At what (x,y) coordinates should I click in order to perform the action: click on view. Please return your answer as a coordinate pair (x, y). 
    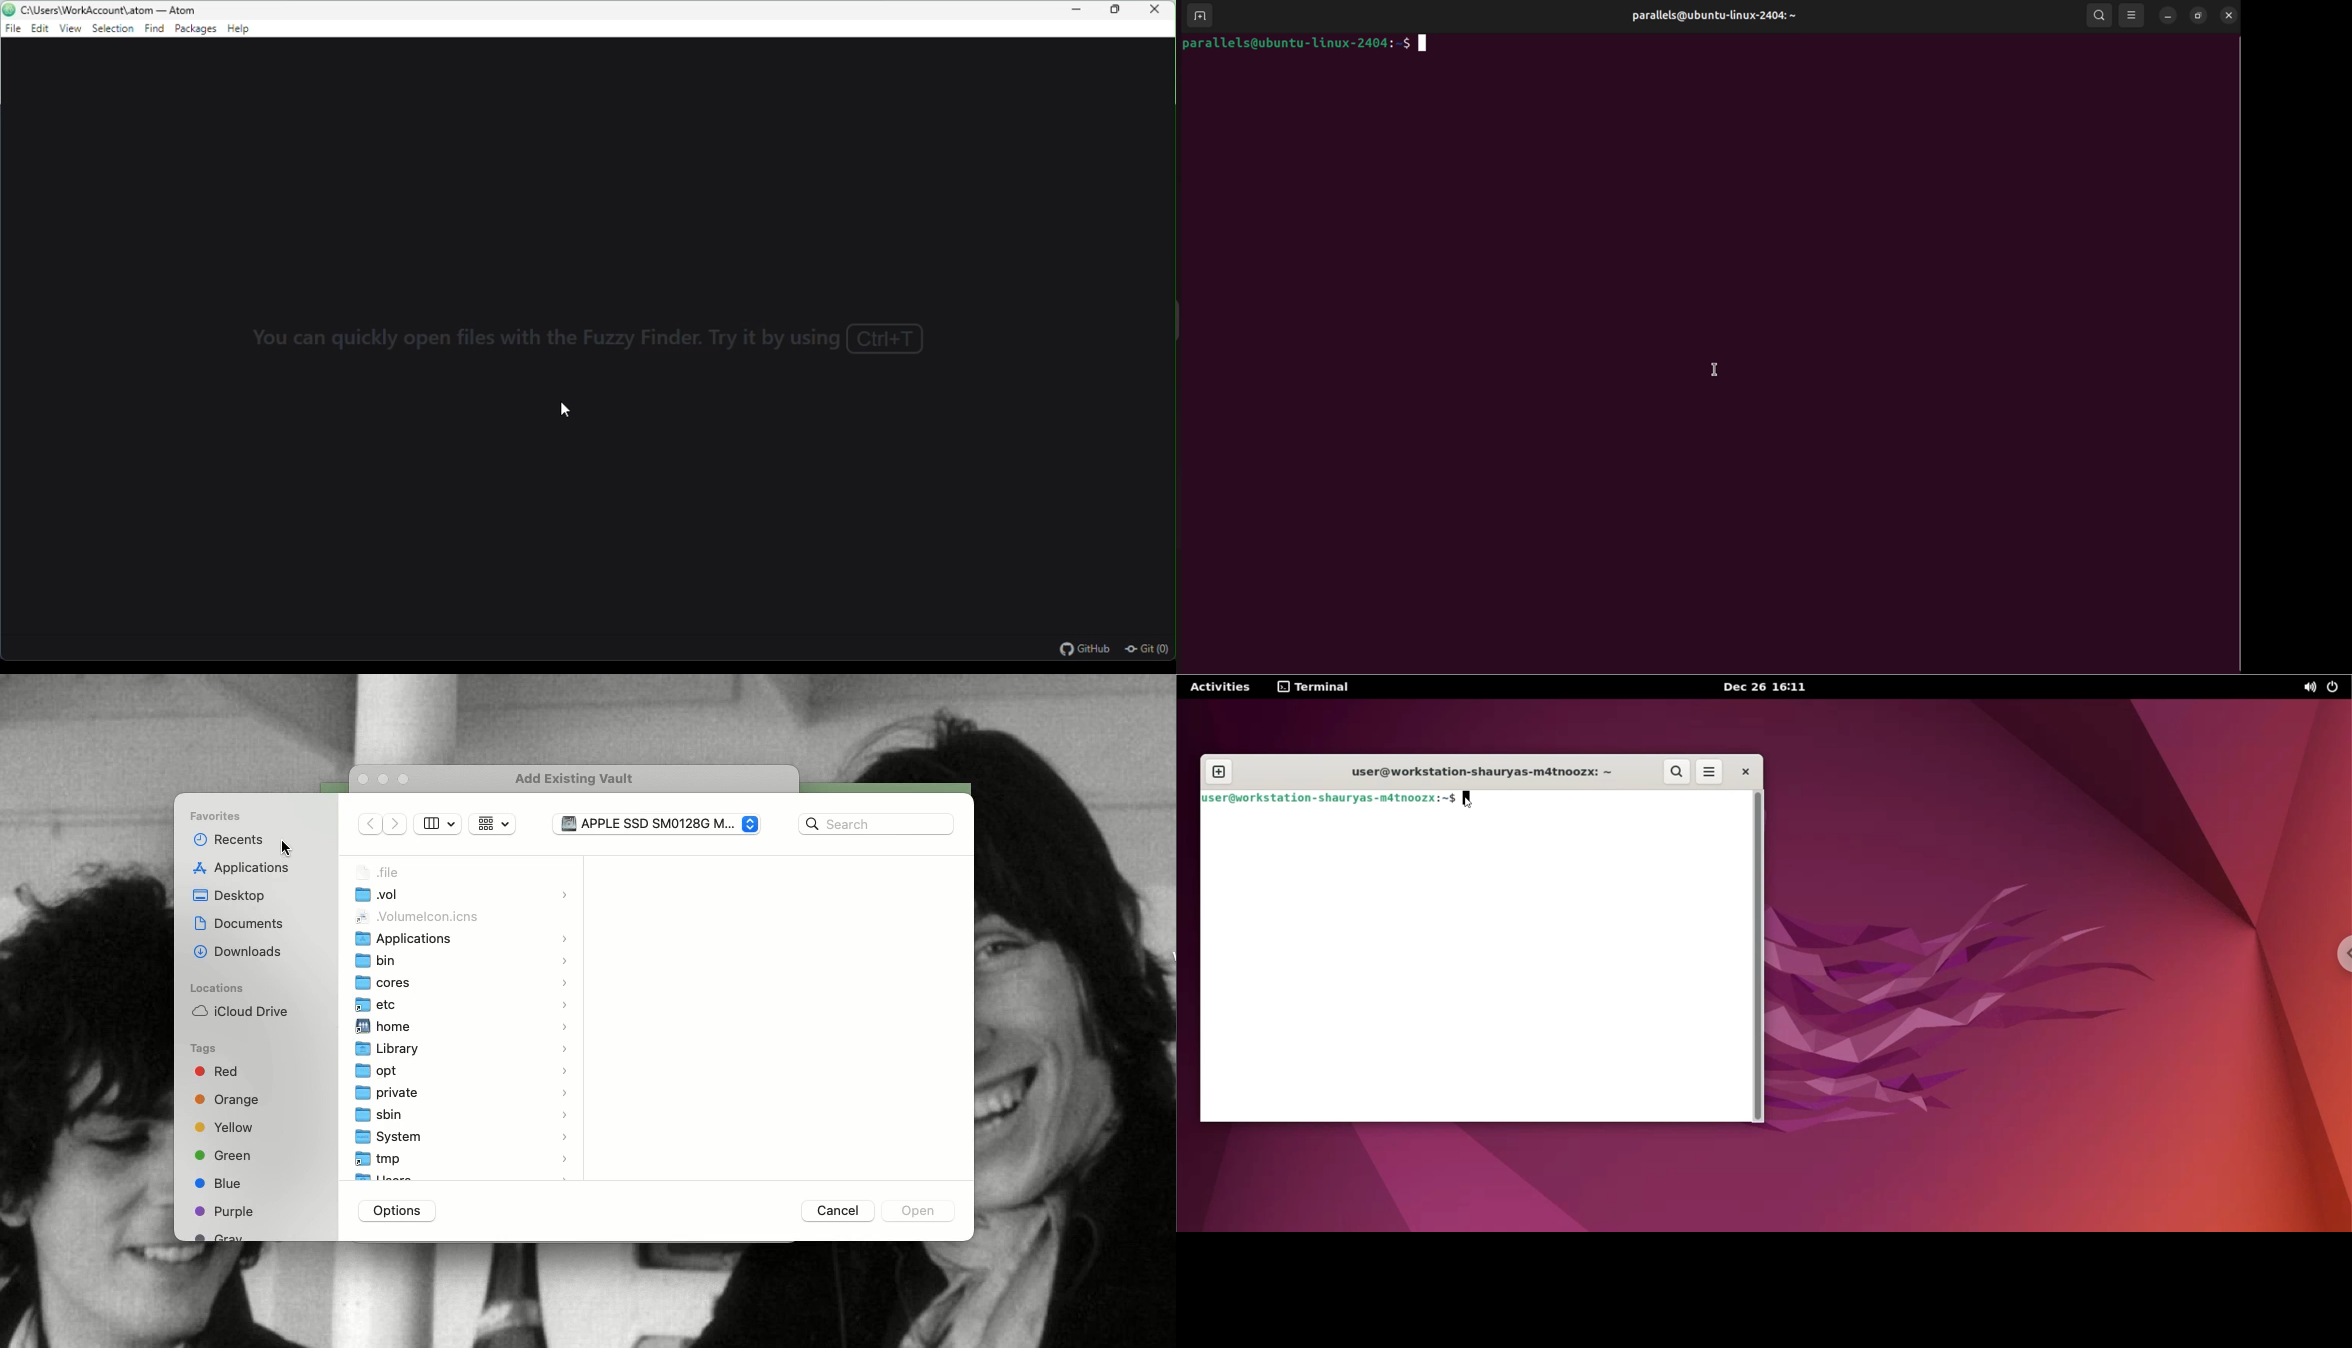
    Looking at the image, I should click on (70, 29).